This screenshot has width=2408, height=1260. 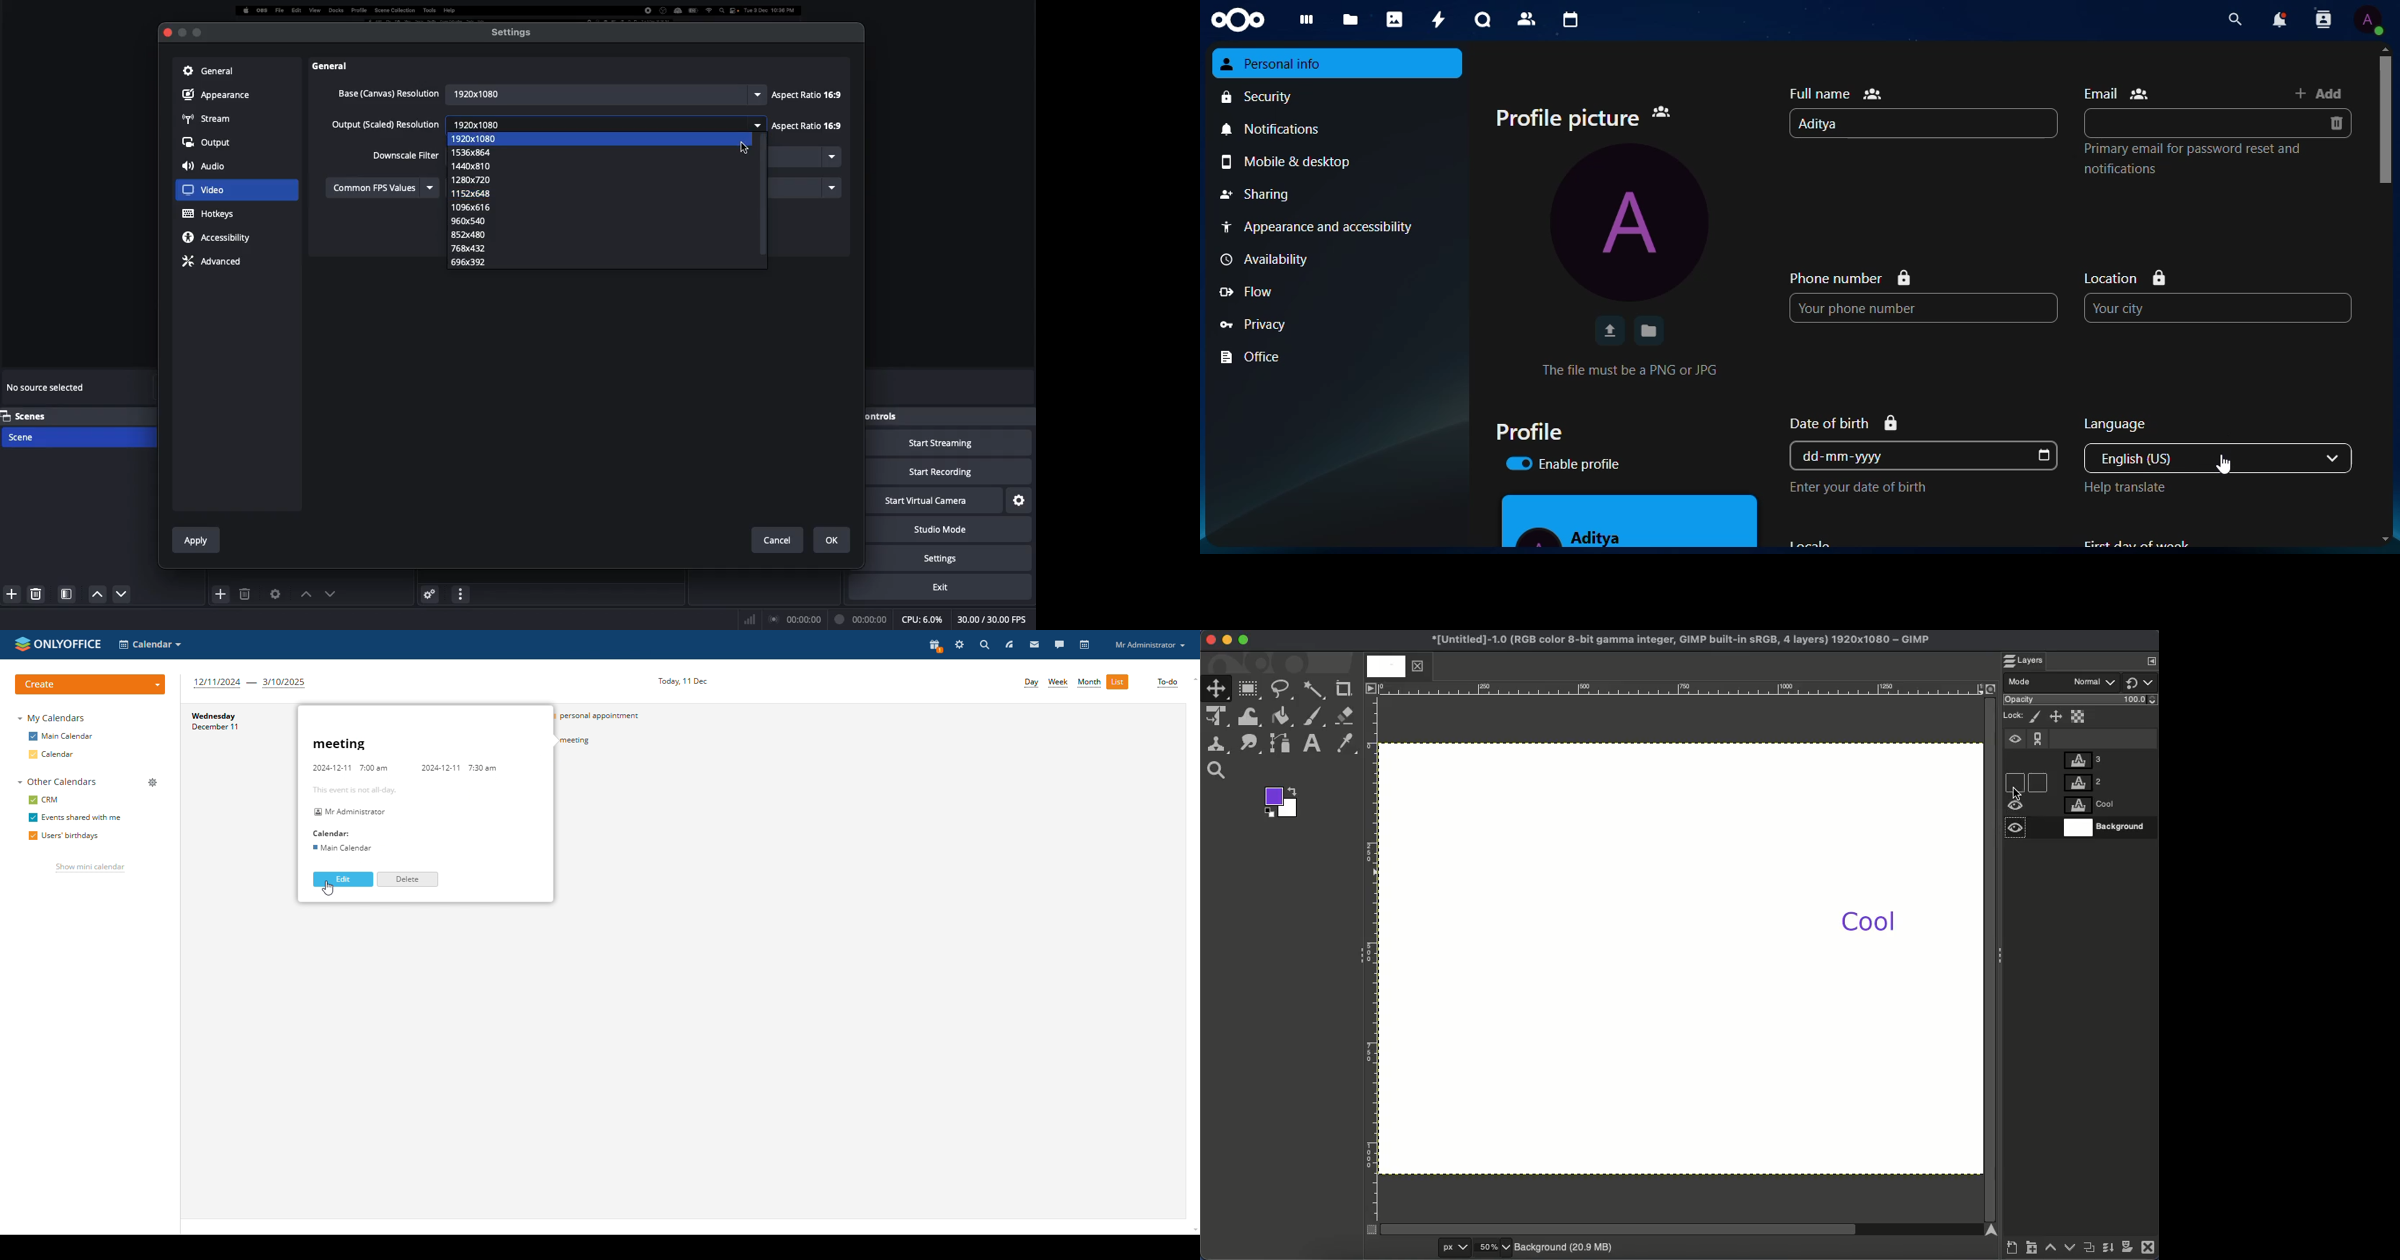 What do you see at coordinates (408, 879) in the screenshot?
I see `delete` at bounding box center [408, 879].